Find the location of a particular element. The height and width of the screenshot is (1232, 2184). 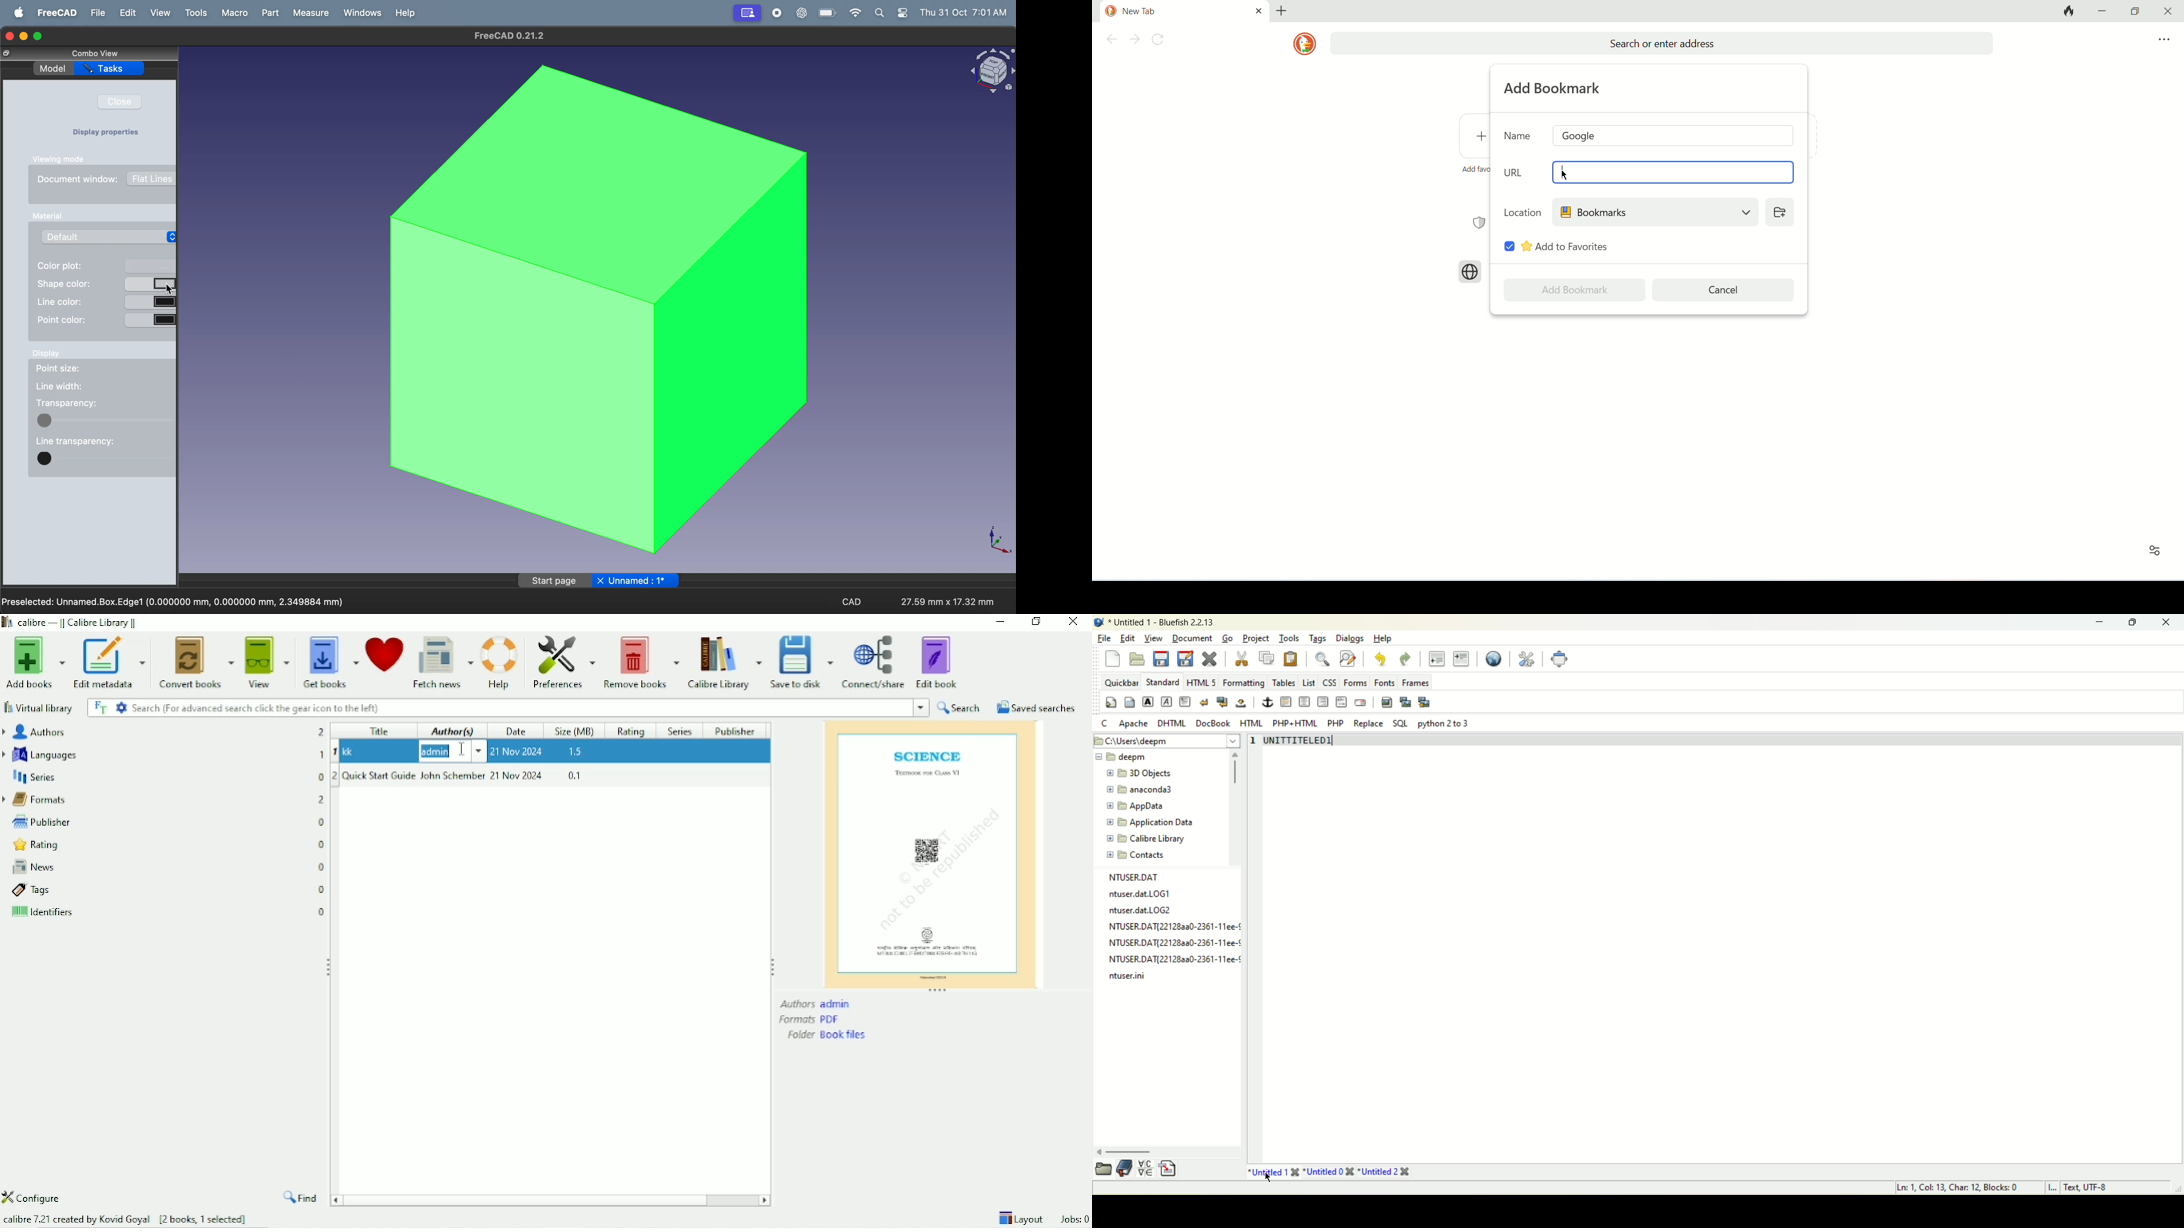

wifi is located at coordinates (852, 13).